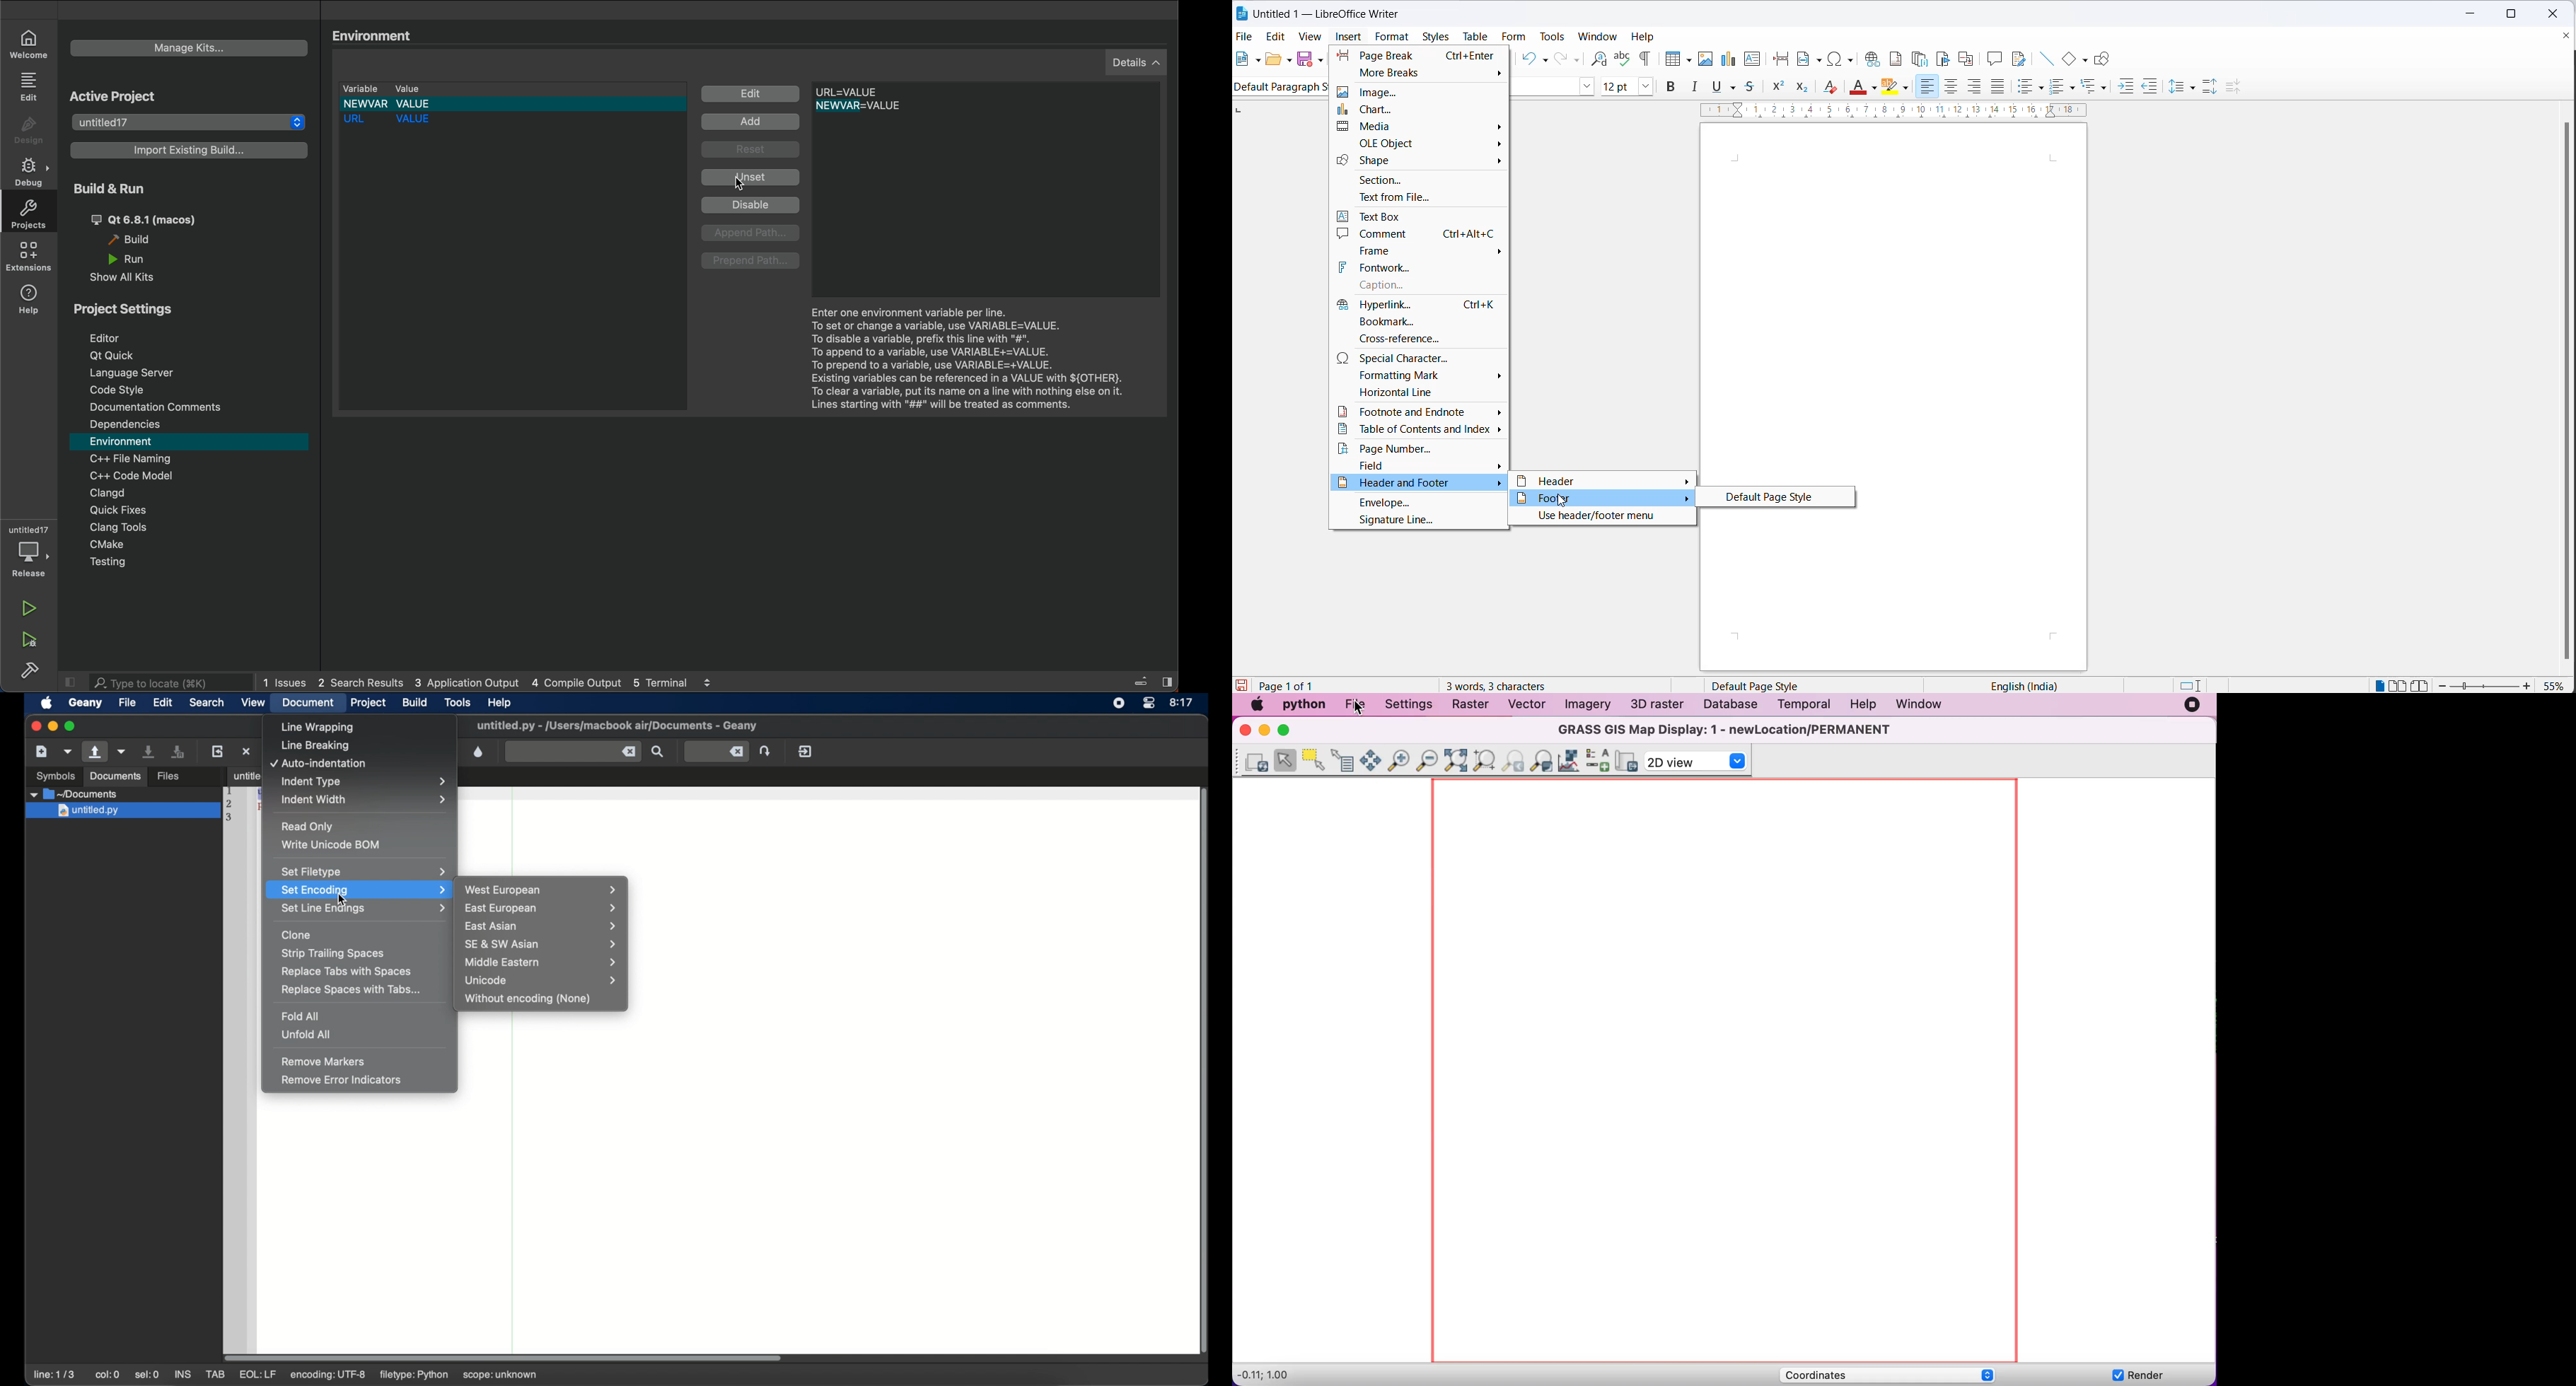 Image resolution: width=2576 pixels, height=1400 pixels. What do you see at coordinates (158, 408) in the screenshot?
I see `comments` at bounding box center [158, 408].